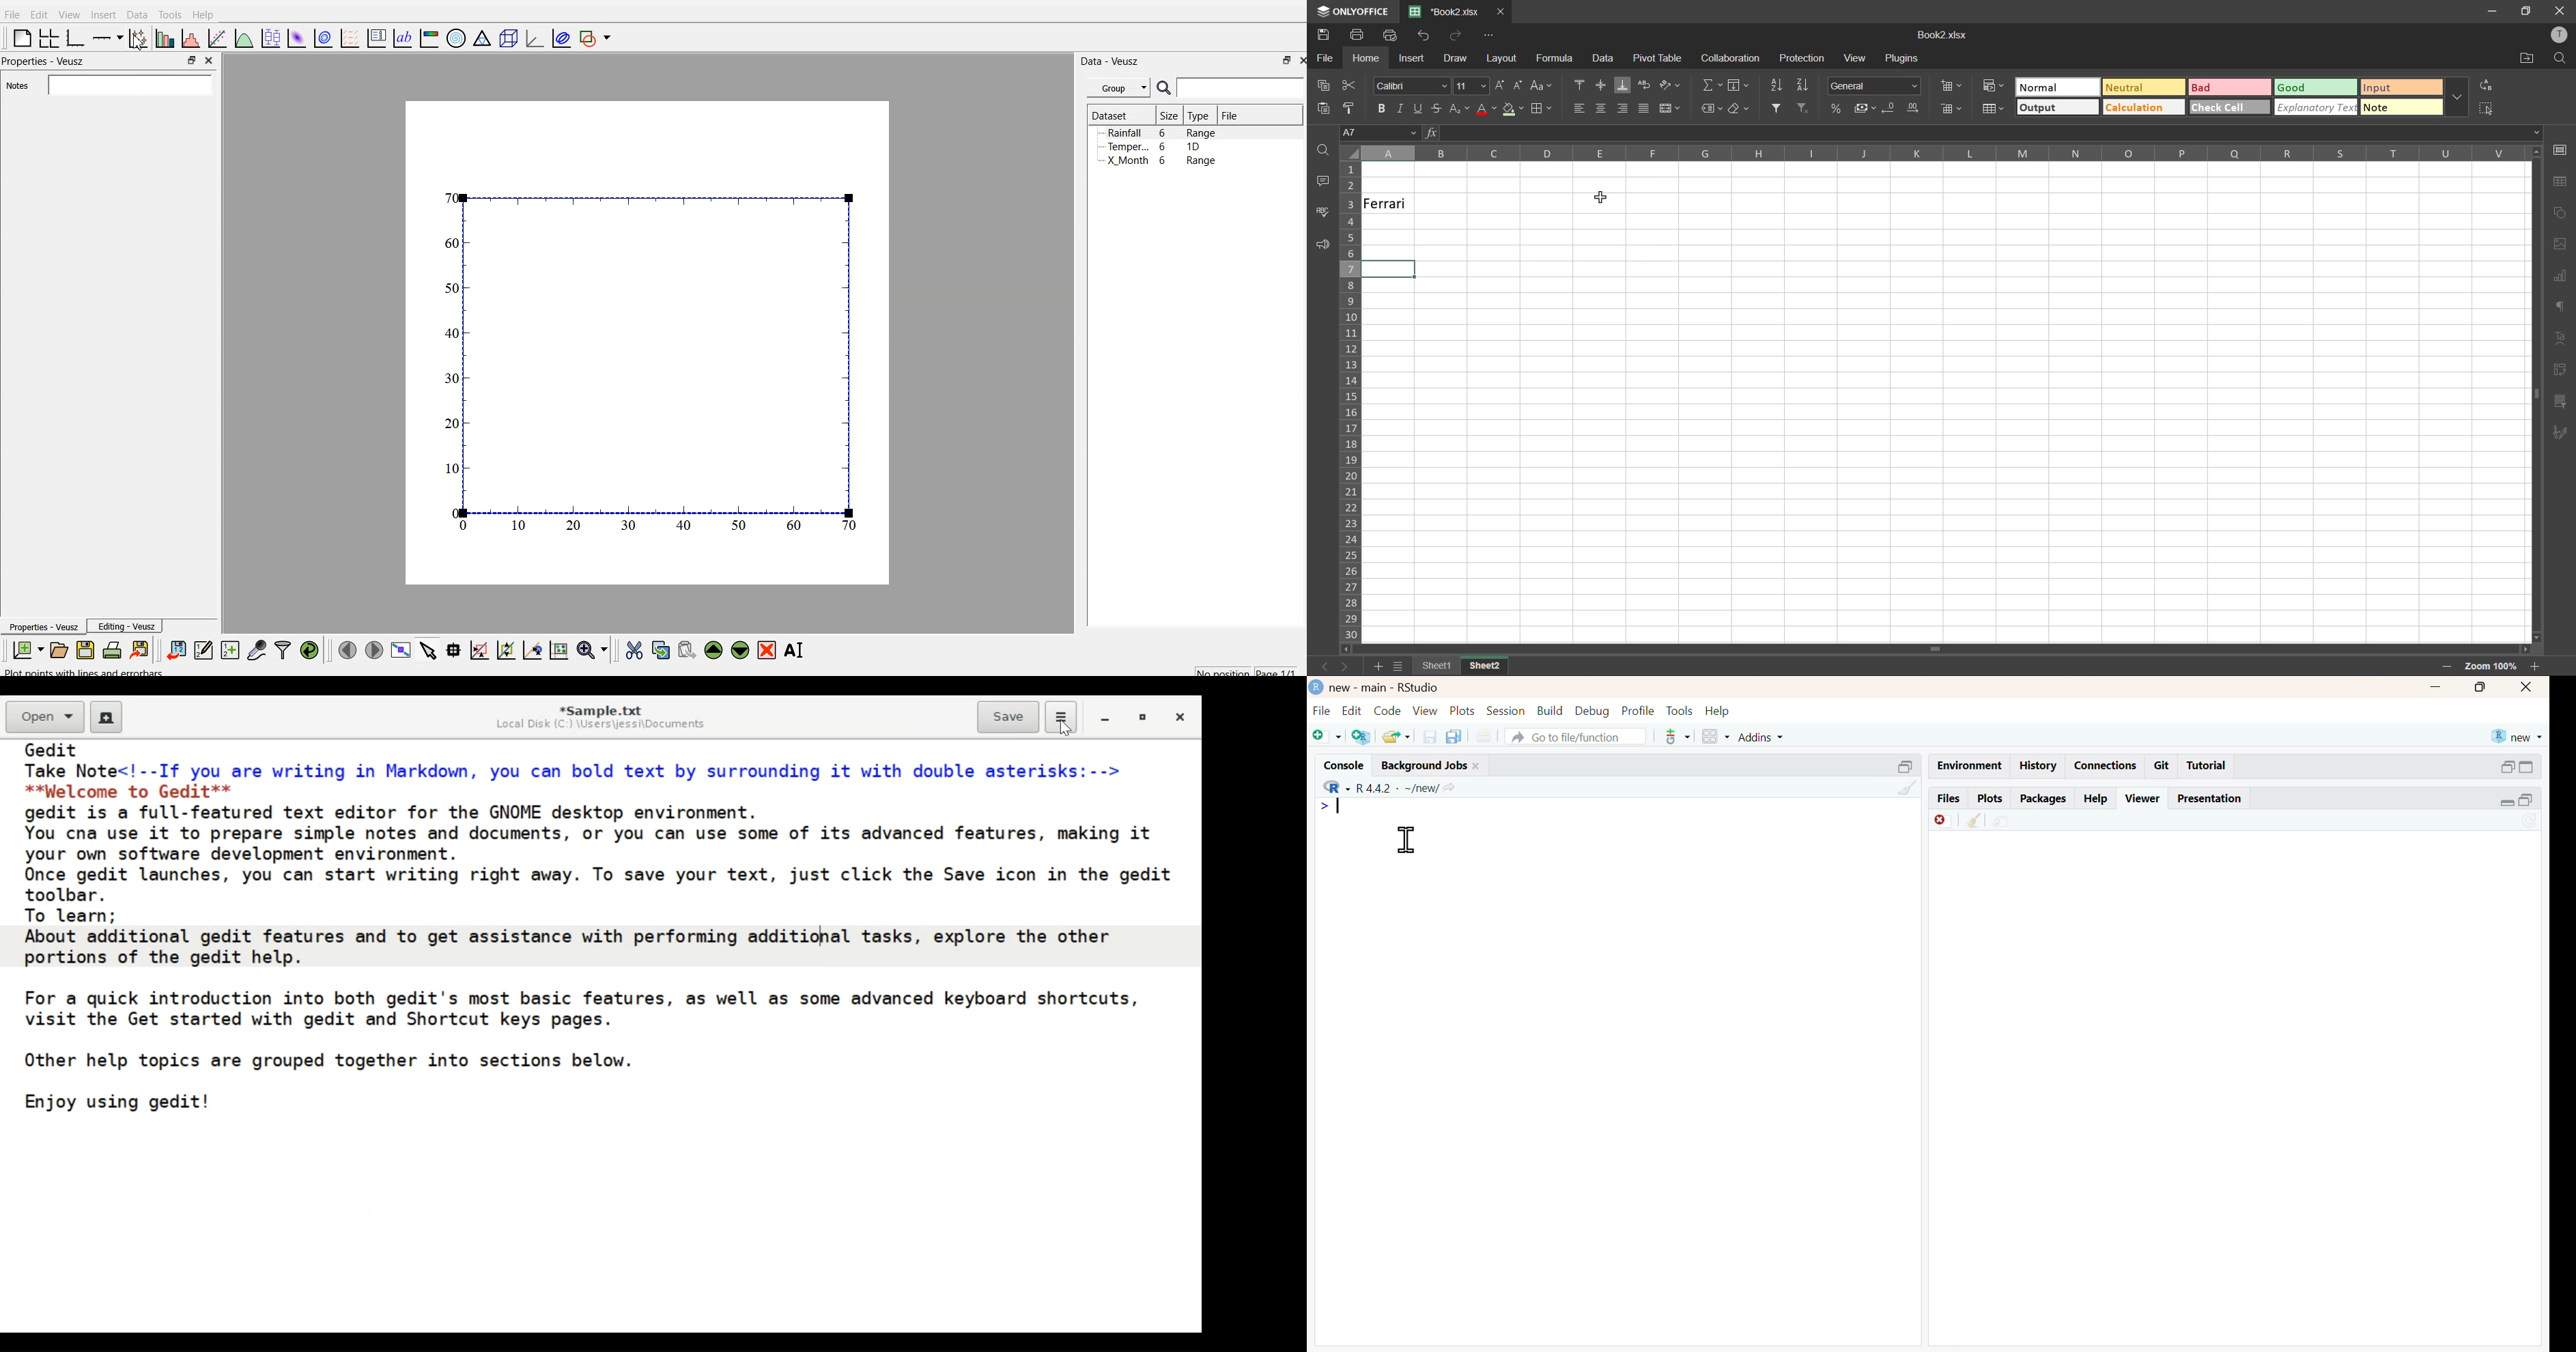 The image size is (2576, 1372). Describe the element at coordinates (2528, 768) in the screenshot. I see `expand/collapse` at that location.